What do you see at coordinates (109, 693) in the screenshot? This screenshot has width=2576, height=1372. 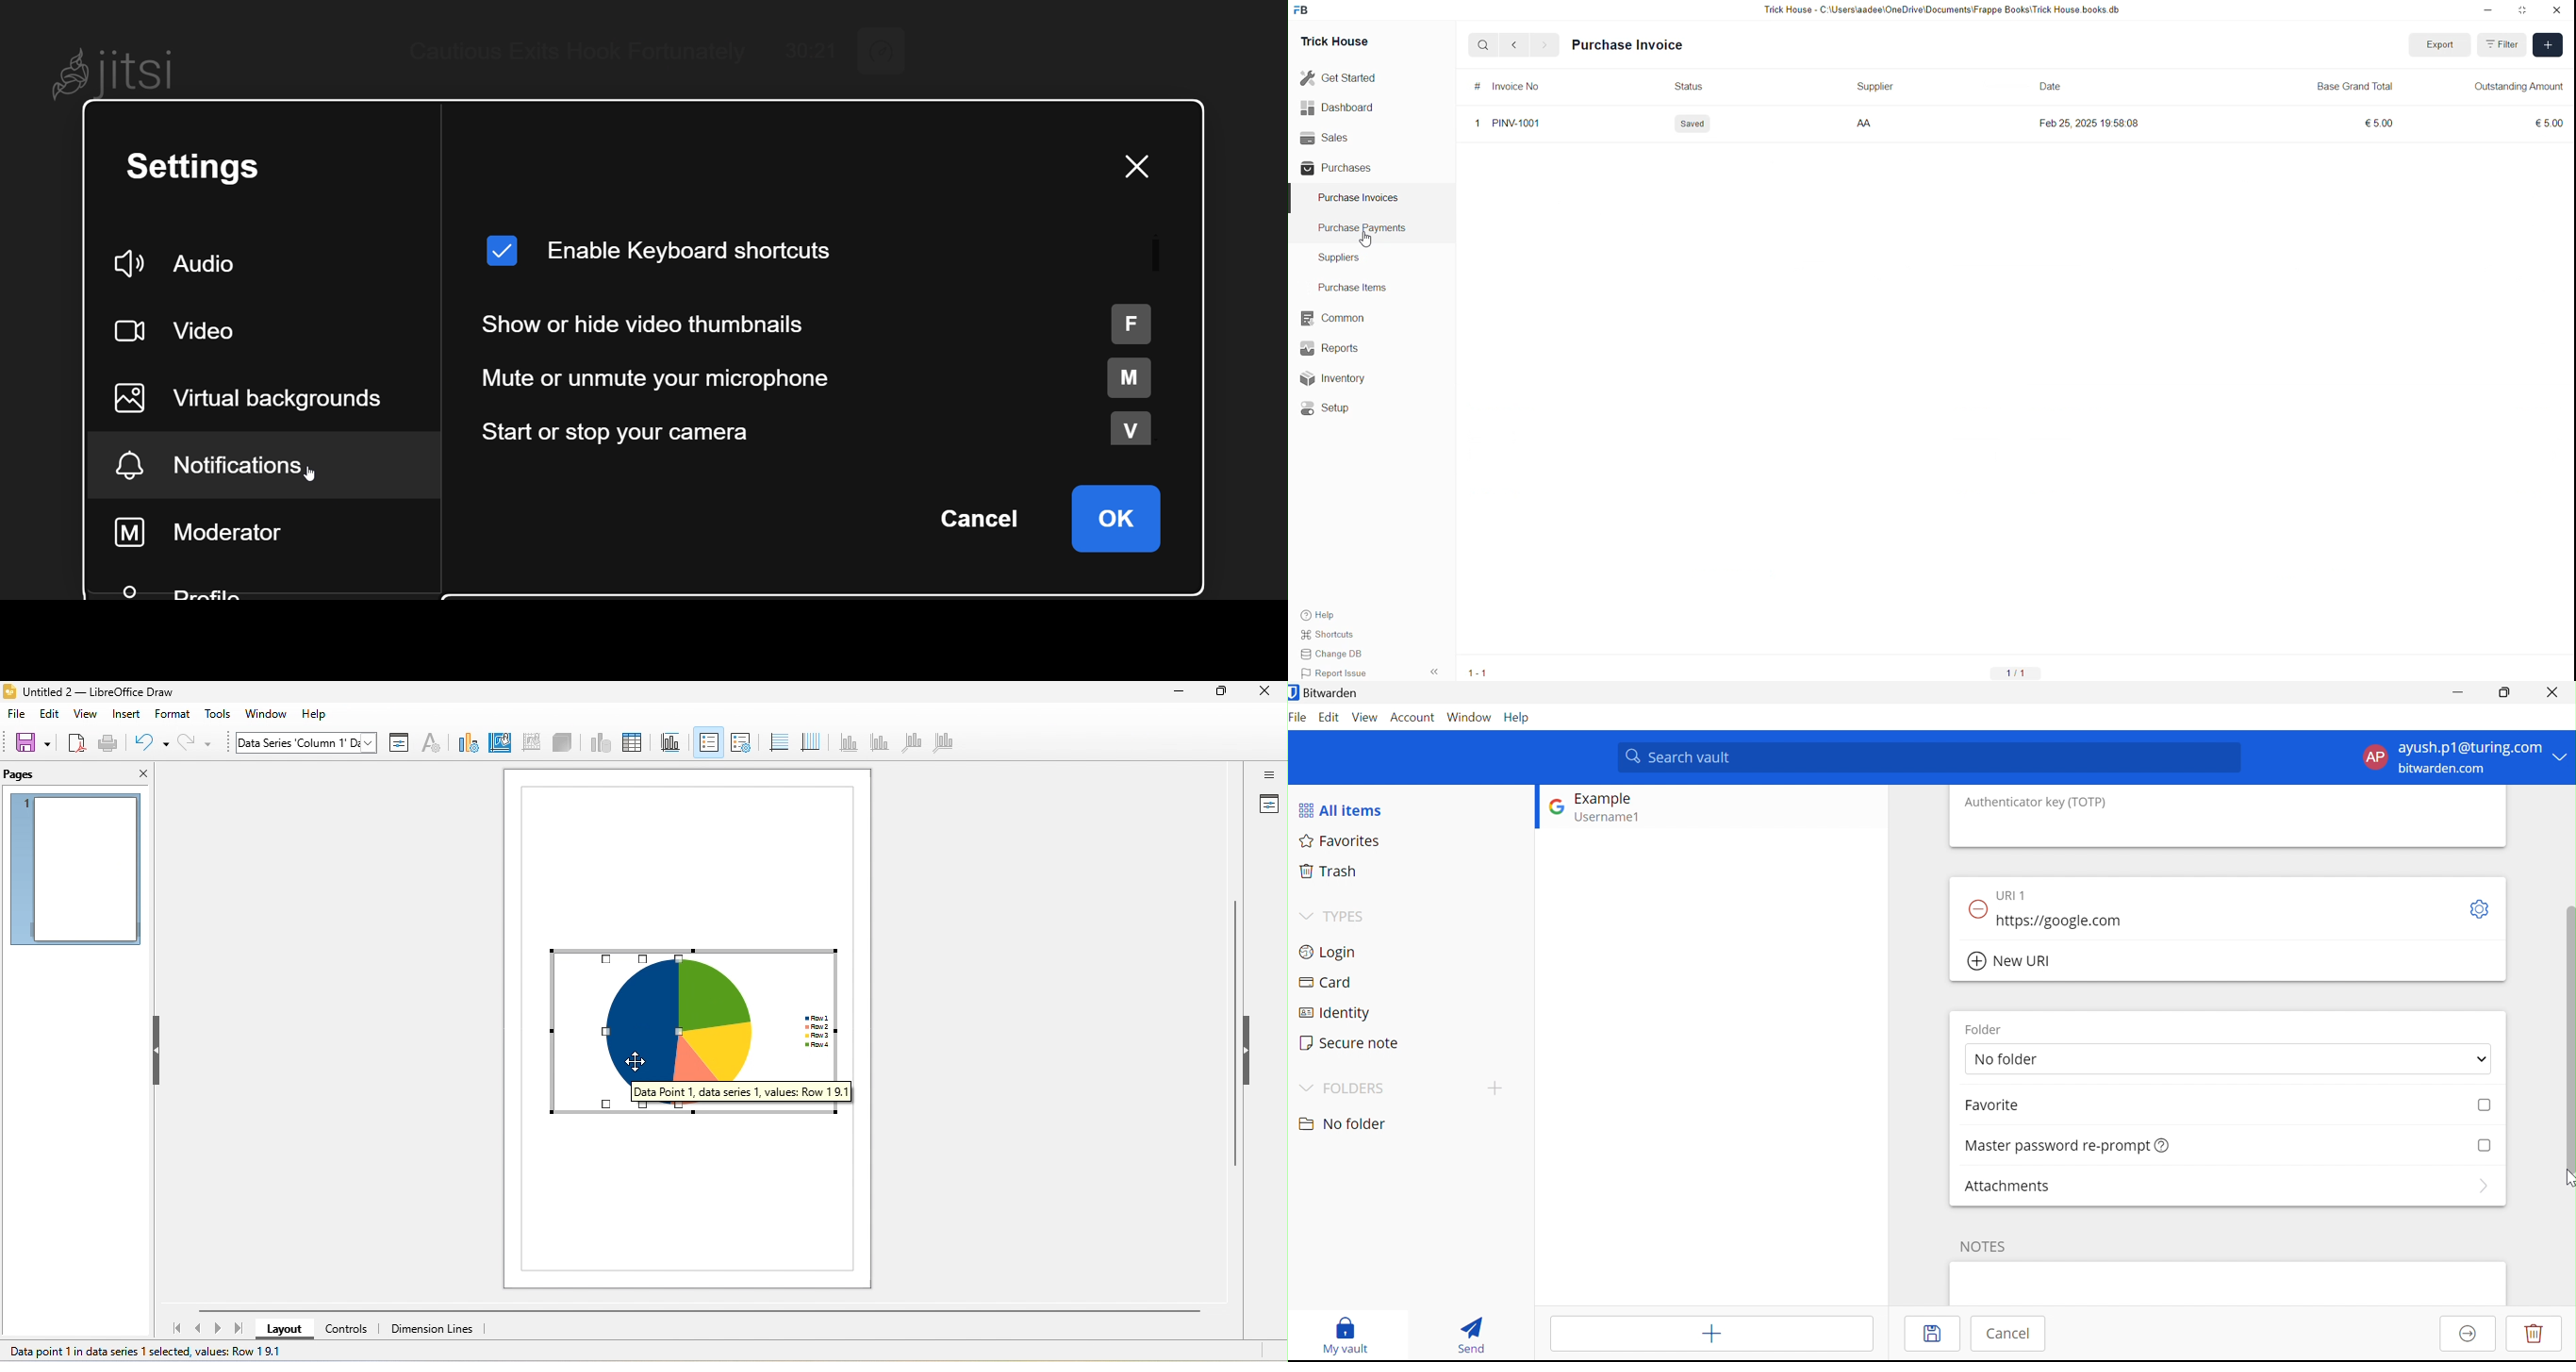 I see `untitled 2- libreoffice draw` at bounding box center [109, 693].